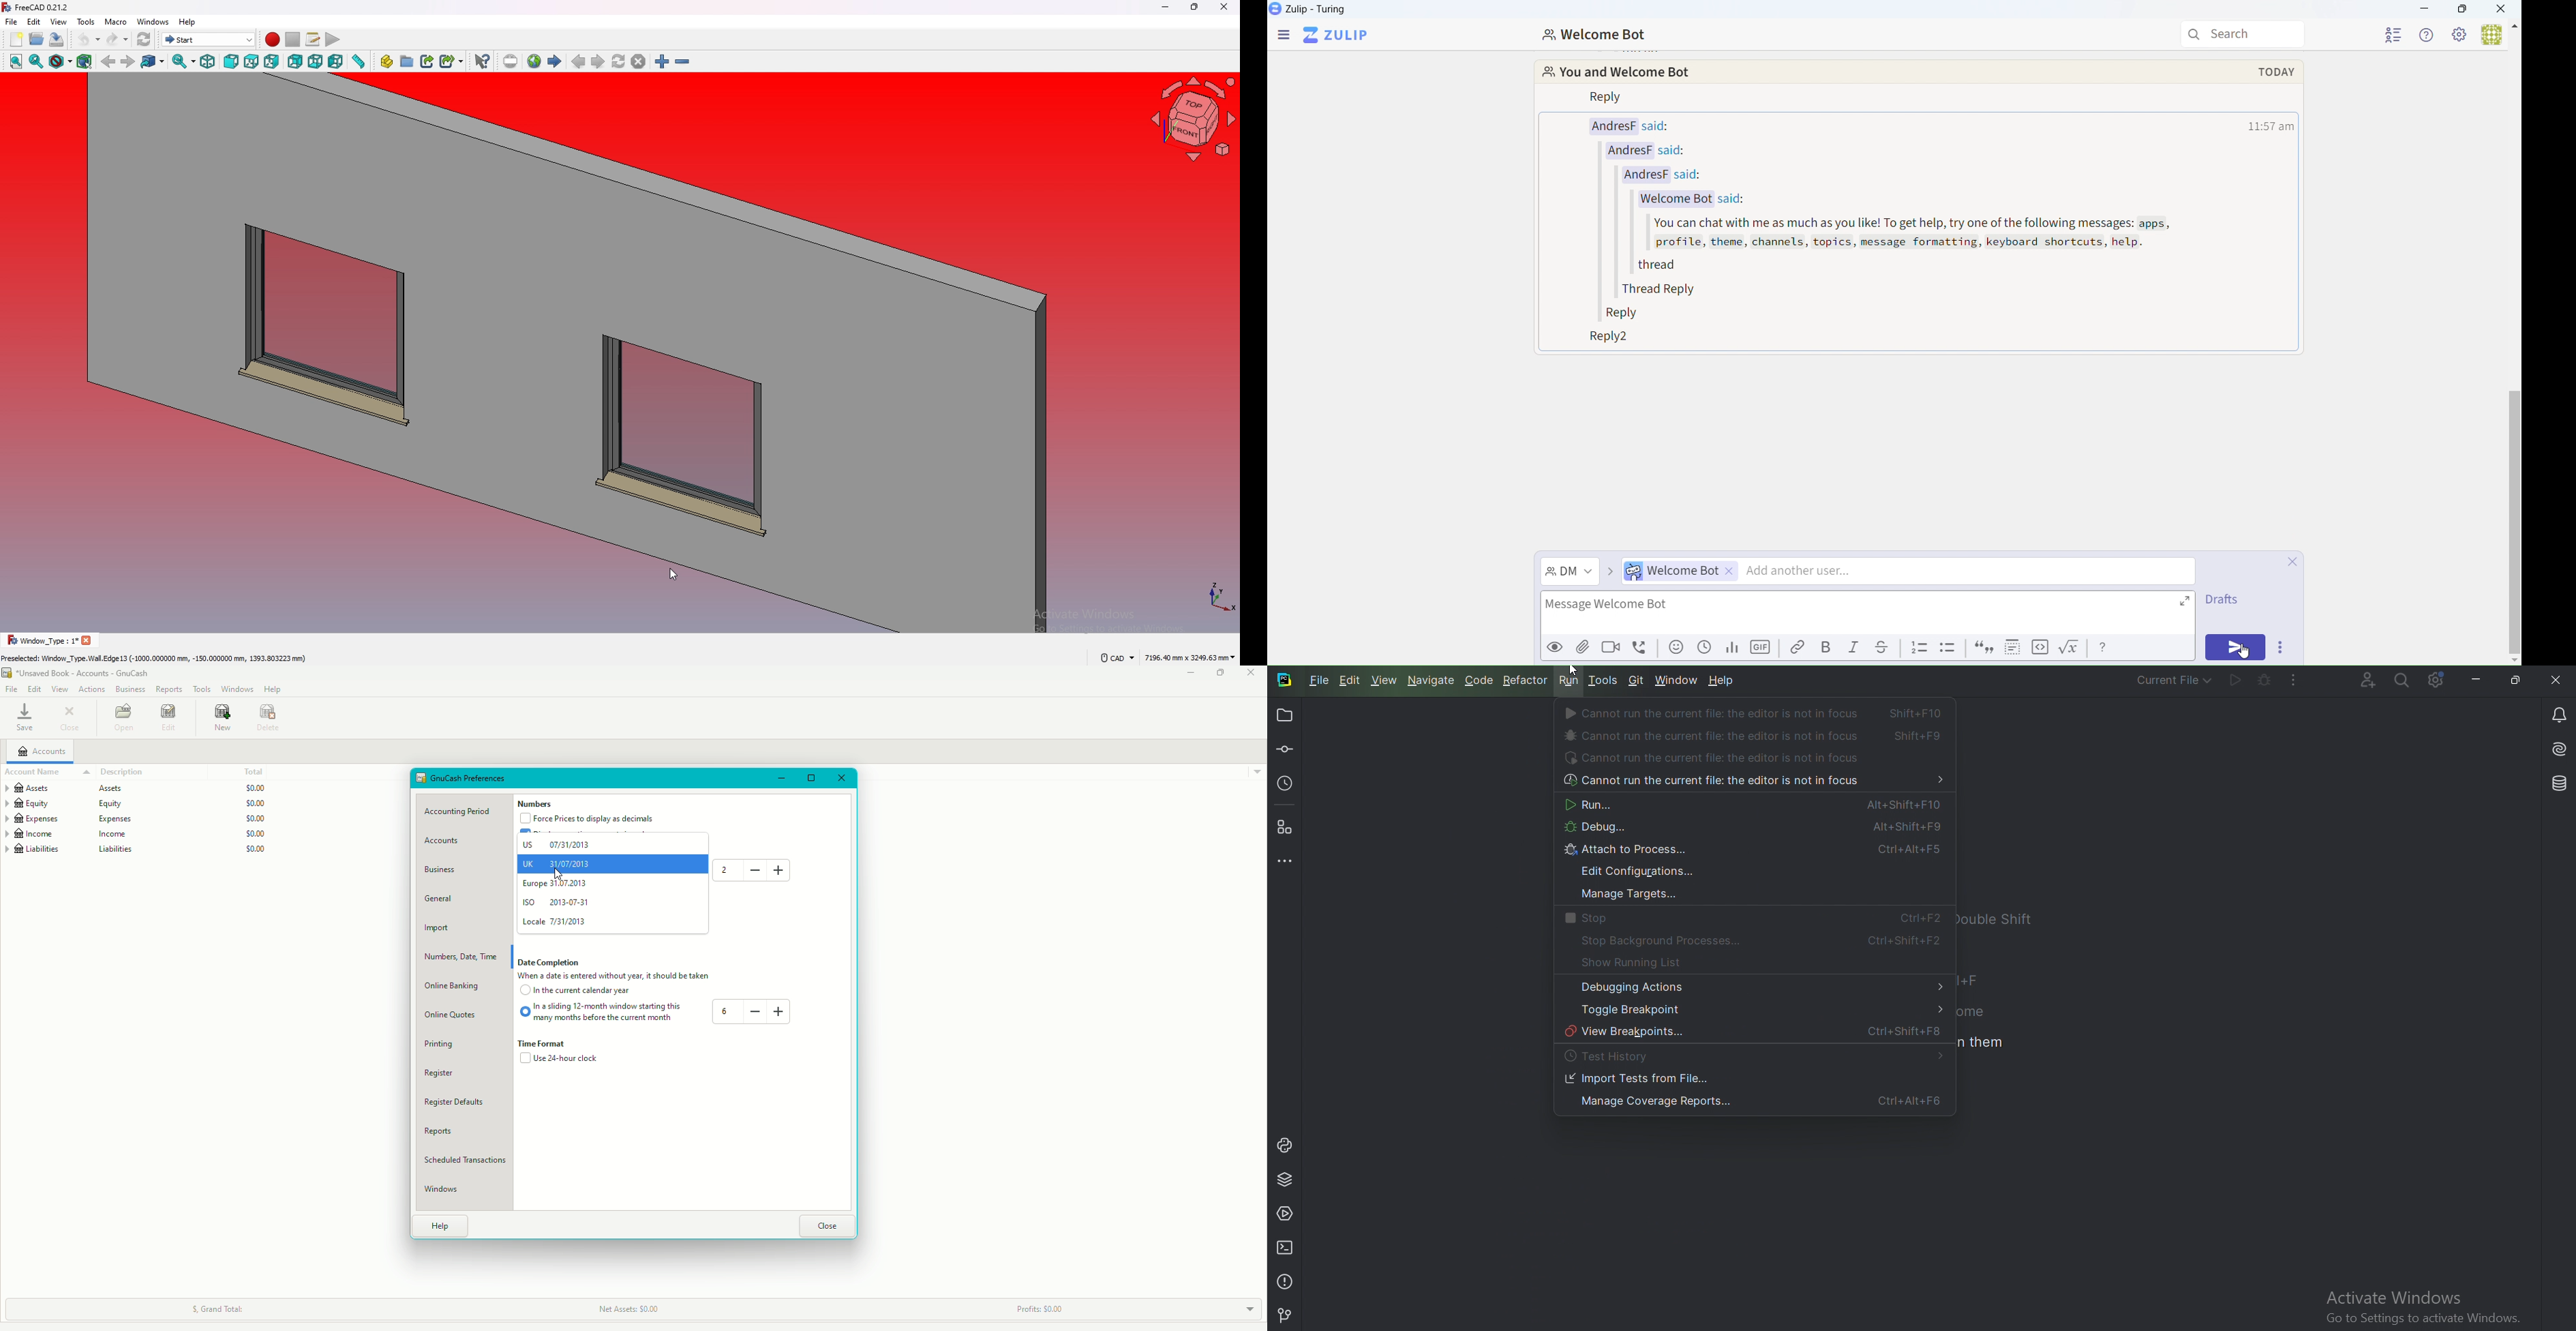 The image size is (2576, 1344). What do you see at coordinates (125, 718) in the screenshot?
I see `Open` at bounding box center [125, 718].